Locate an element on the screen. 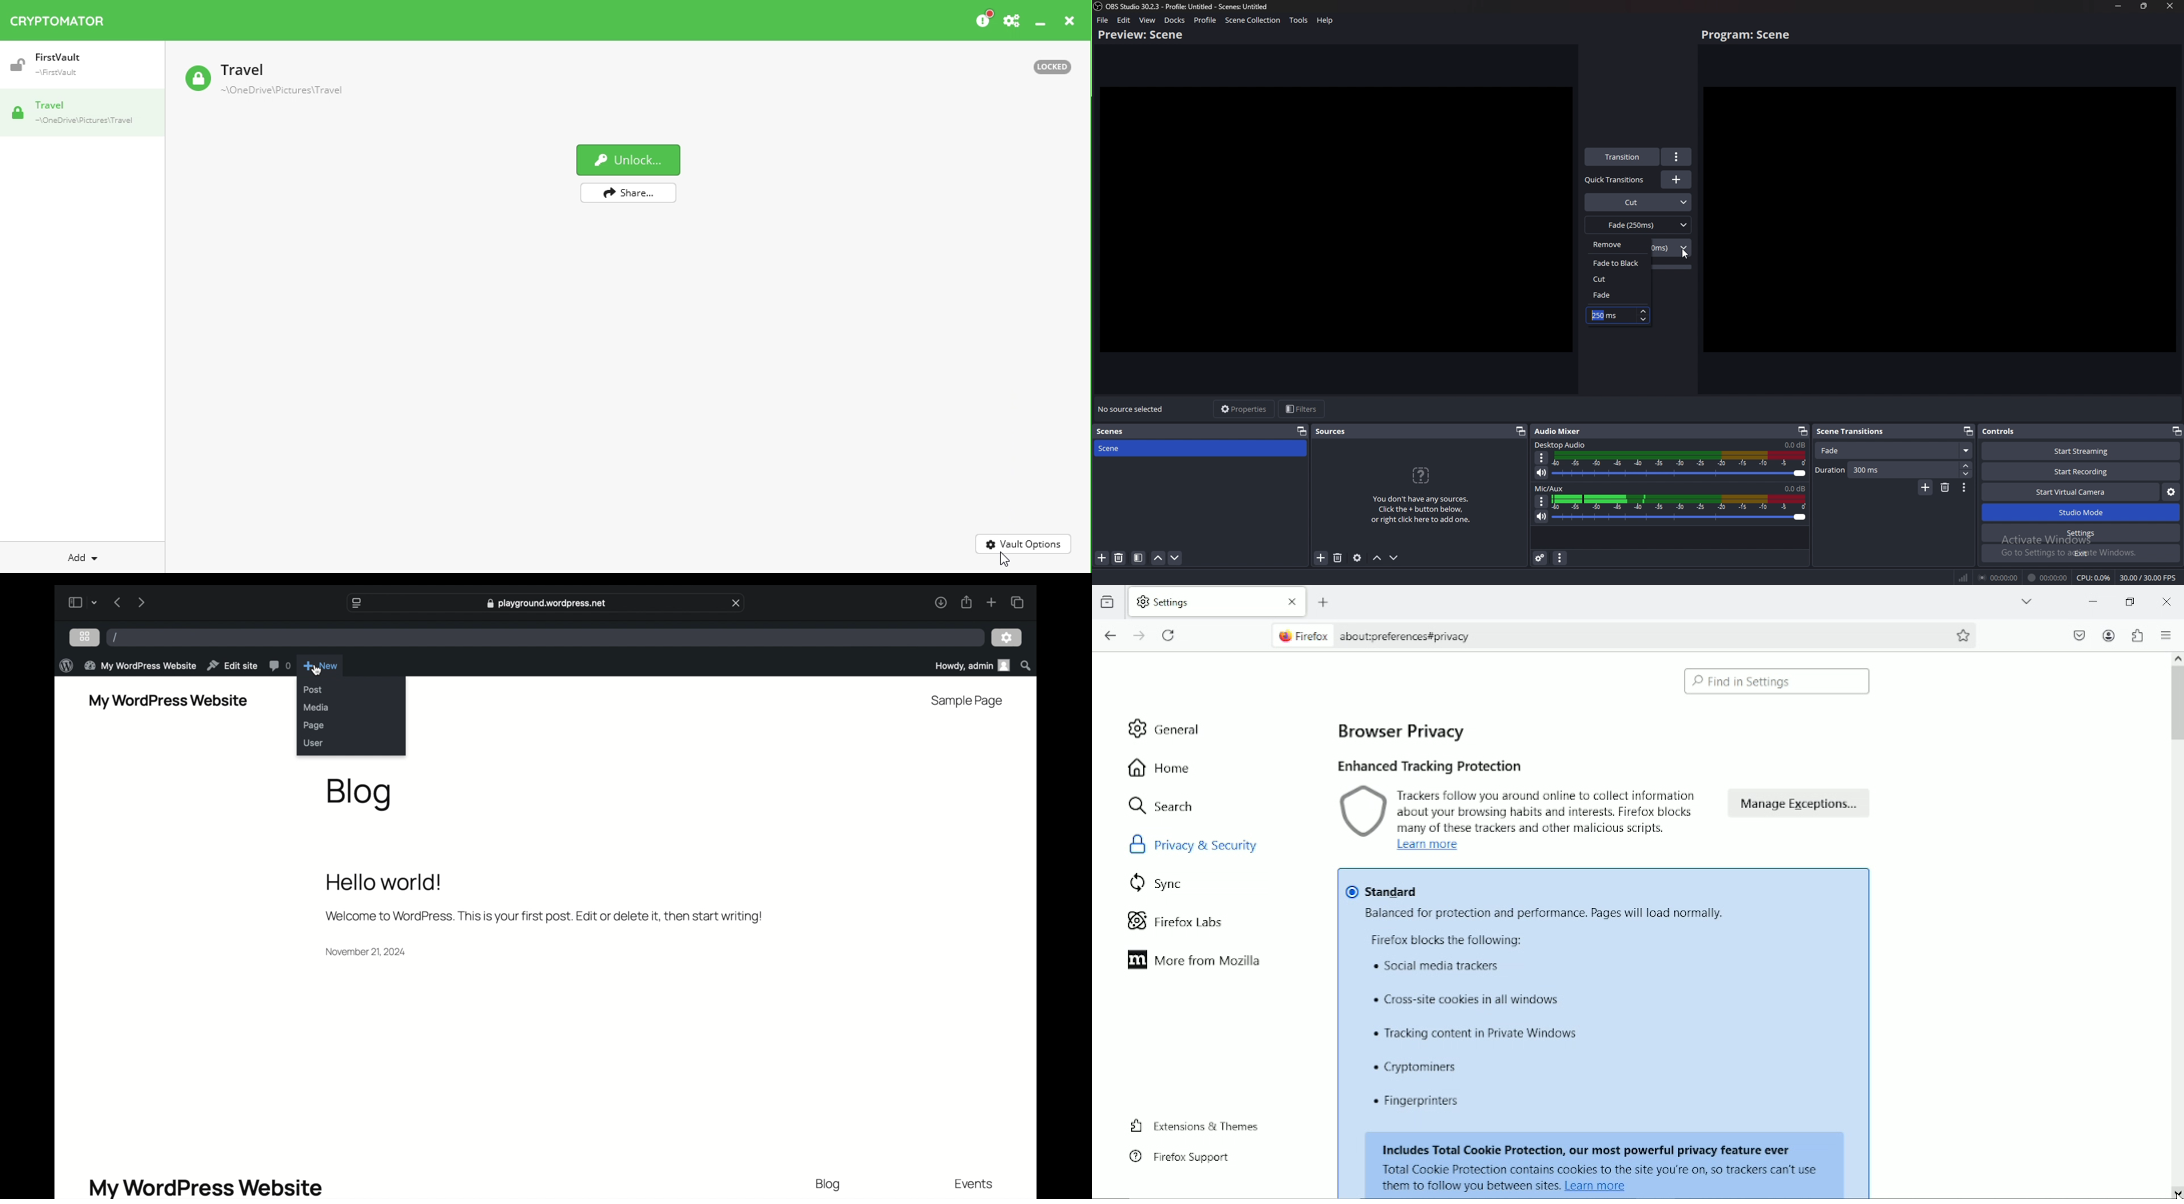  Close is located at coordinates (1068, 22).